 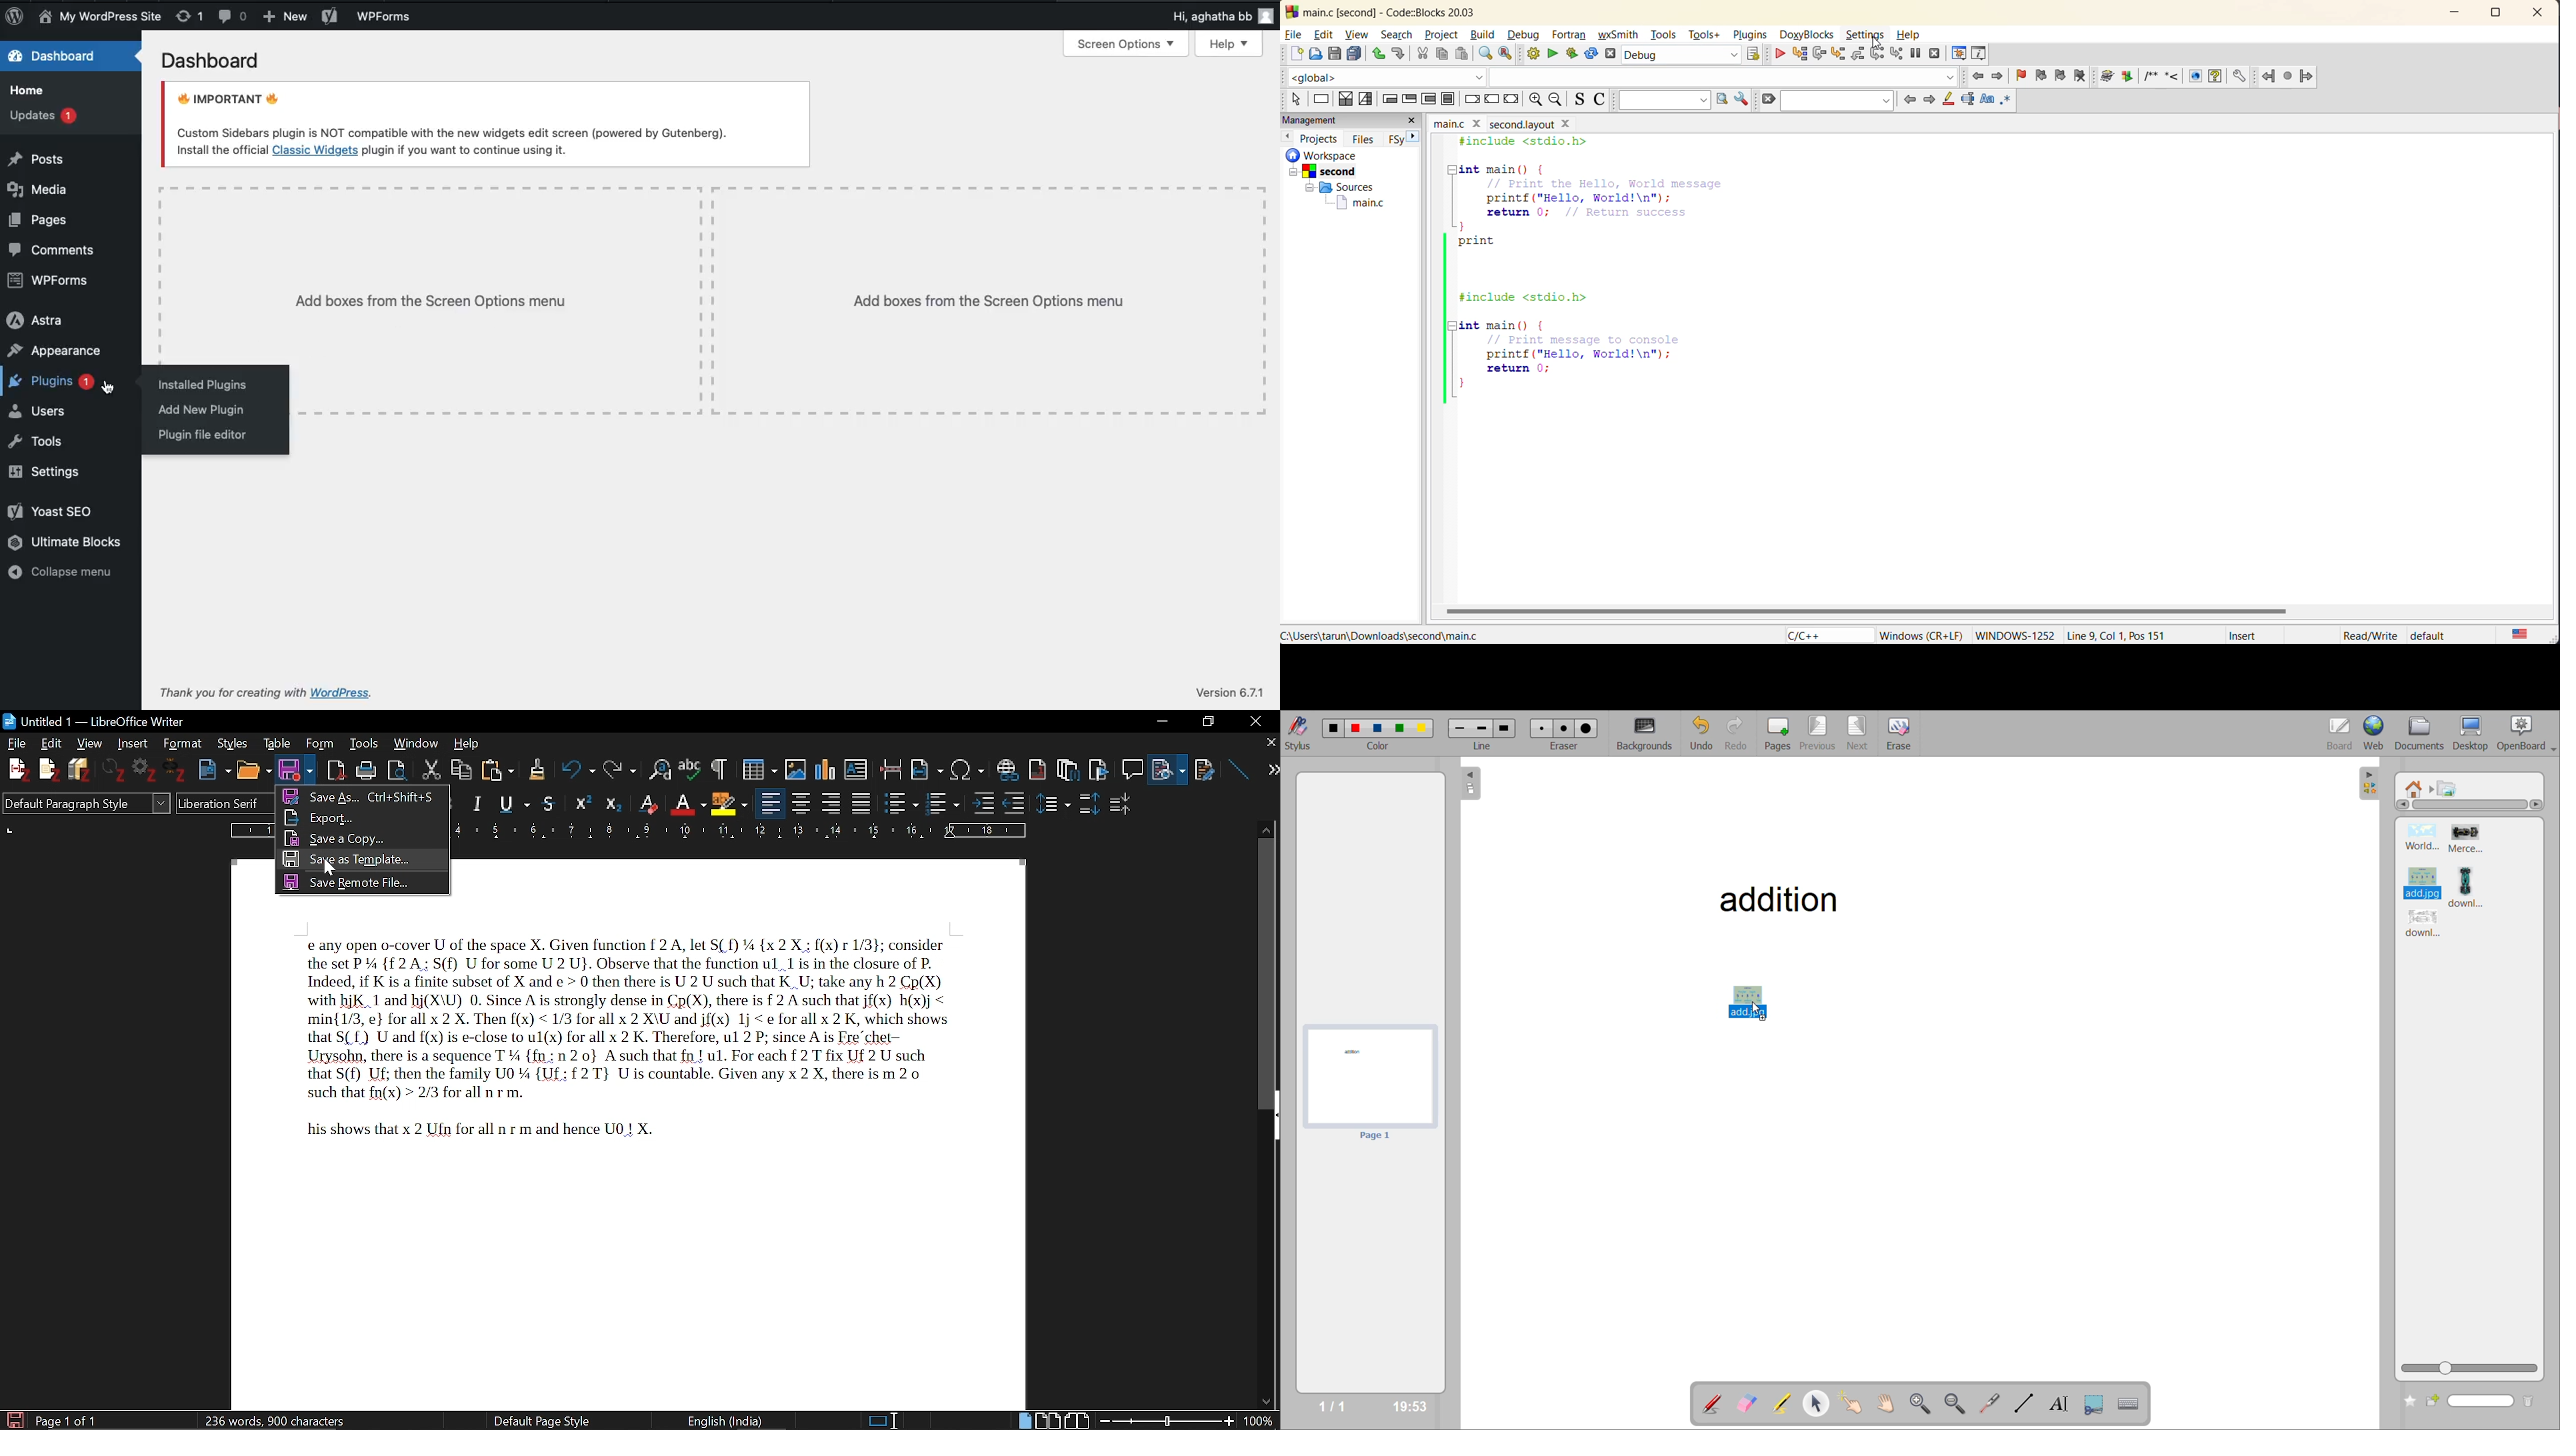 I want to click on text language, so click(x=2519, y=634).